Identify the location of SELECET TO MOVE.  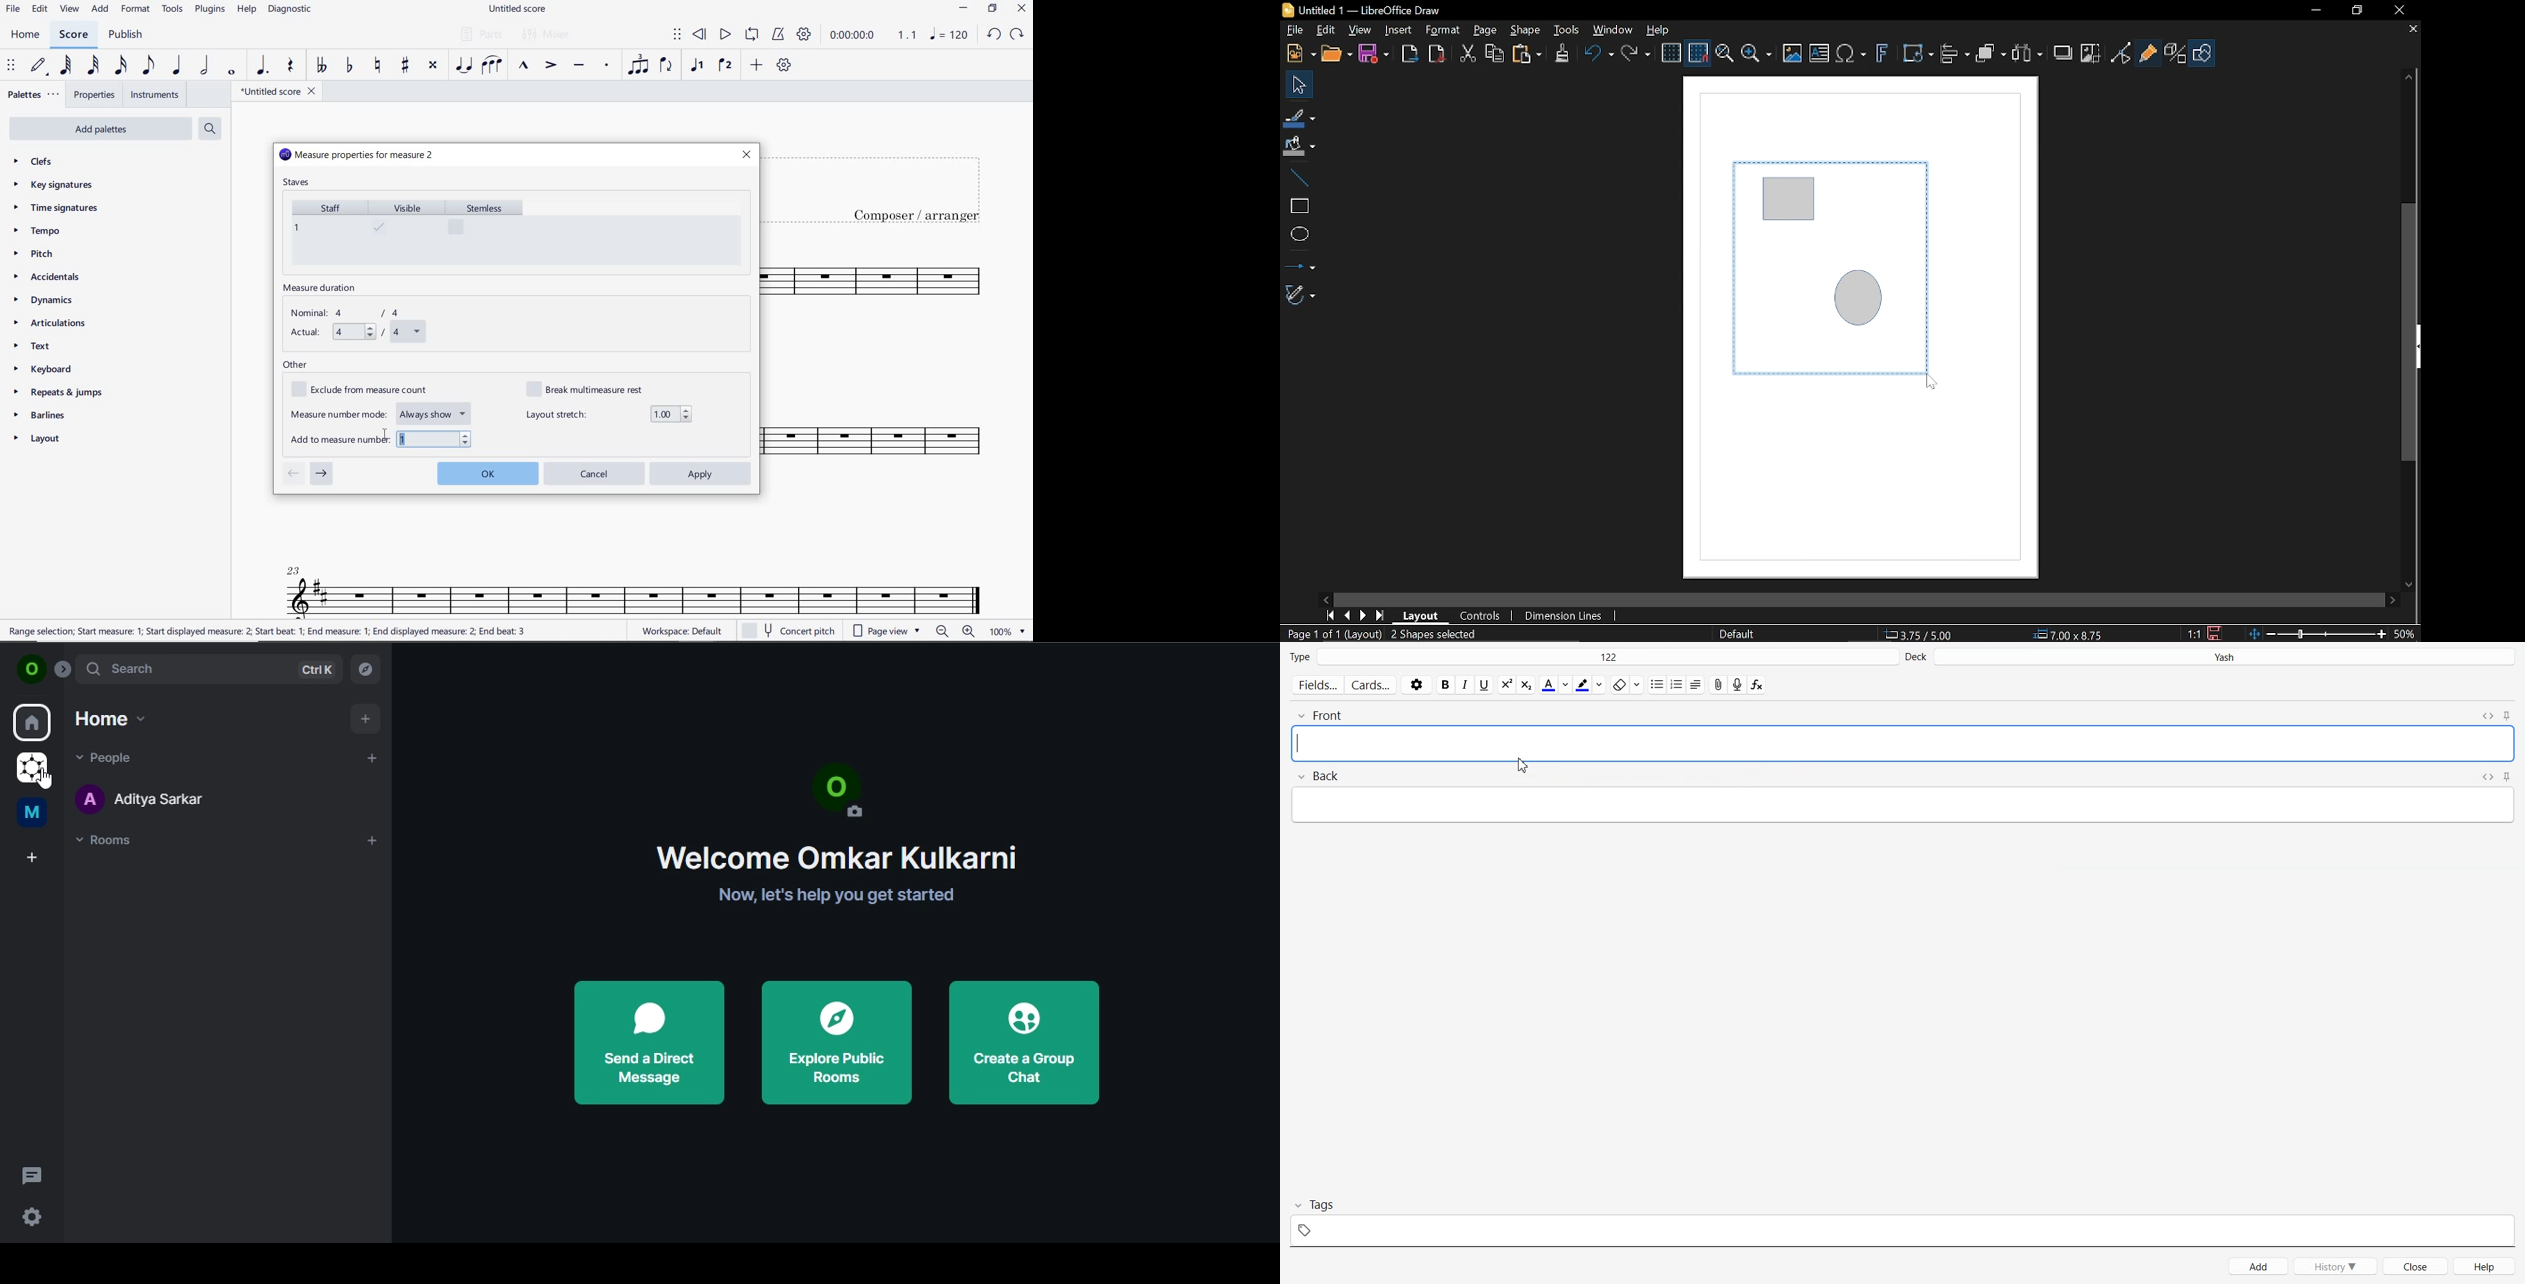
(11, 66).